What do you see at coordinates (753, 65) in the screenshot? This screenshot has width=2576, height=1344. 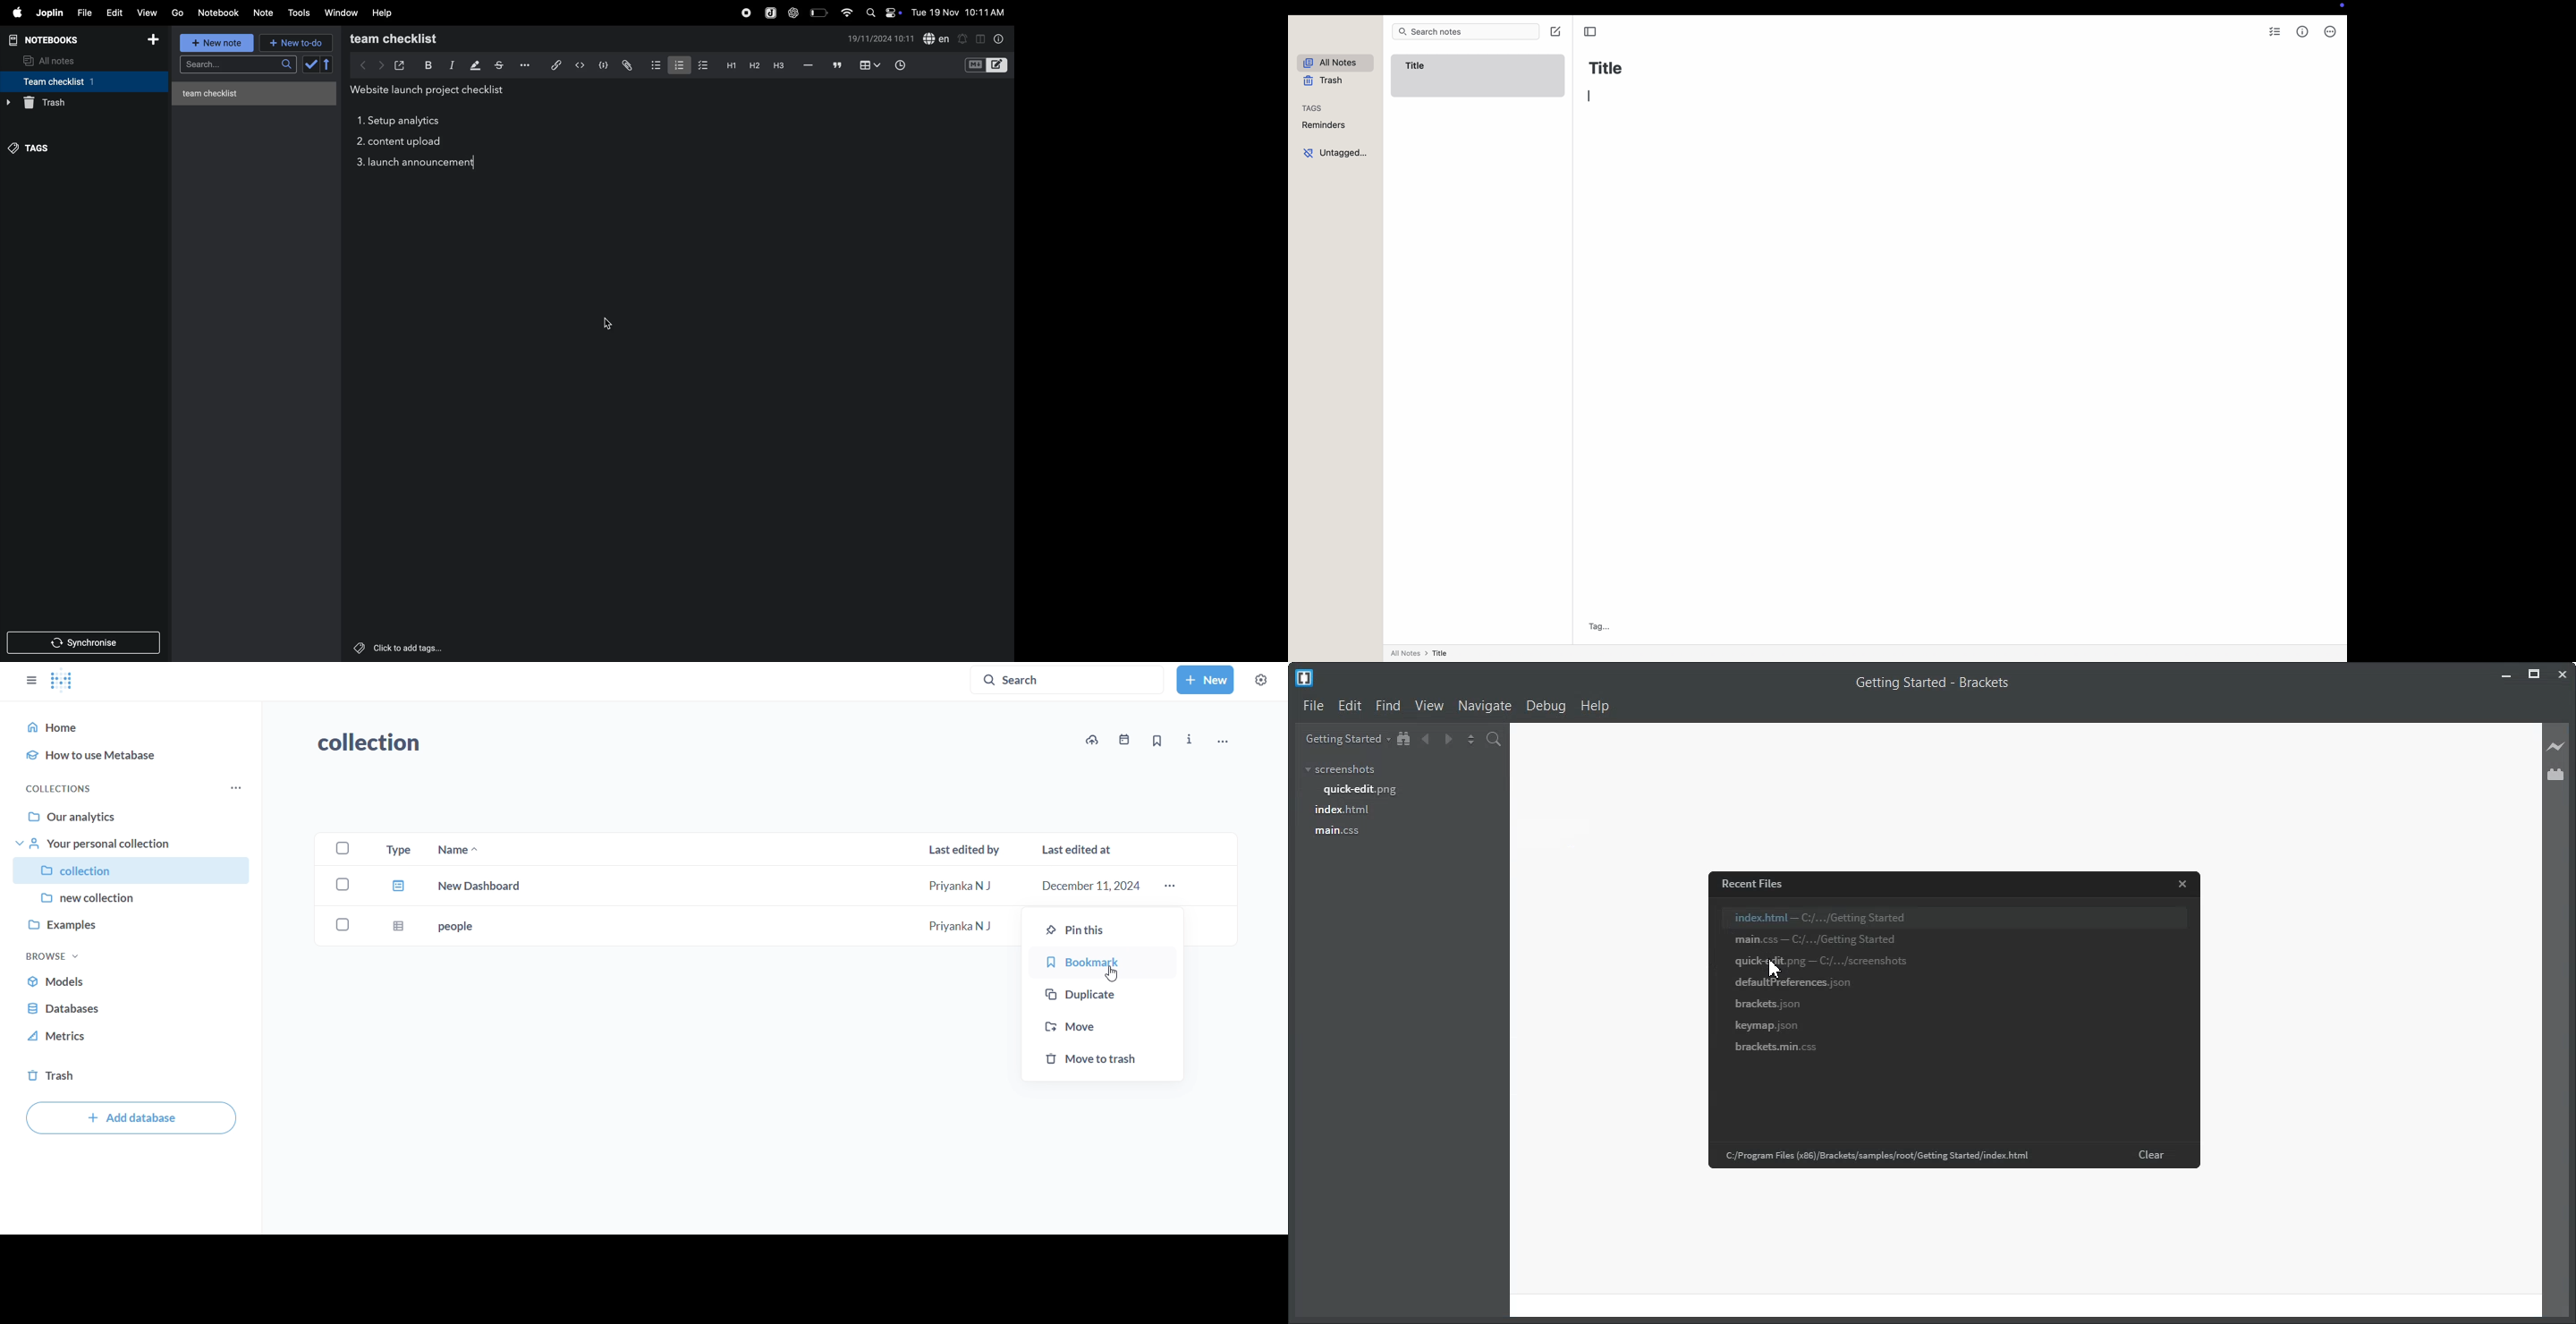 I see `heading 2` at bounding box center [753, 65].